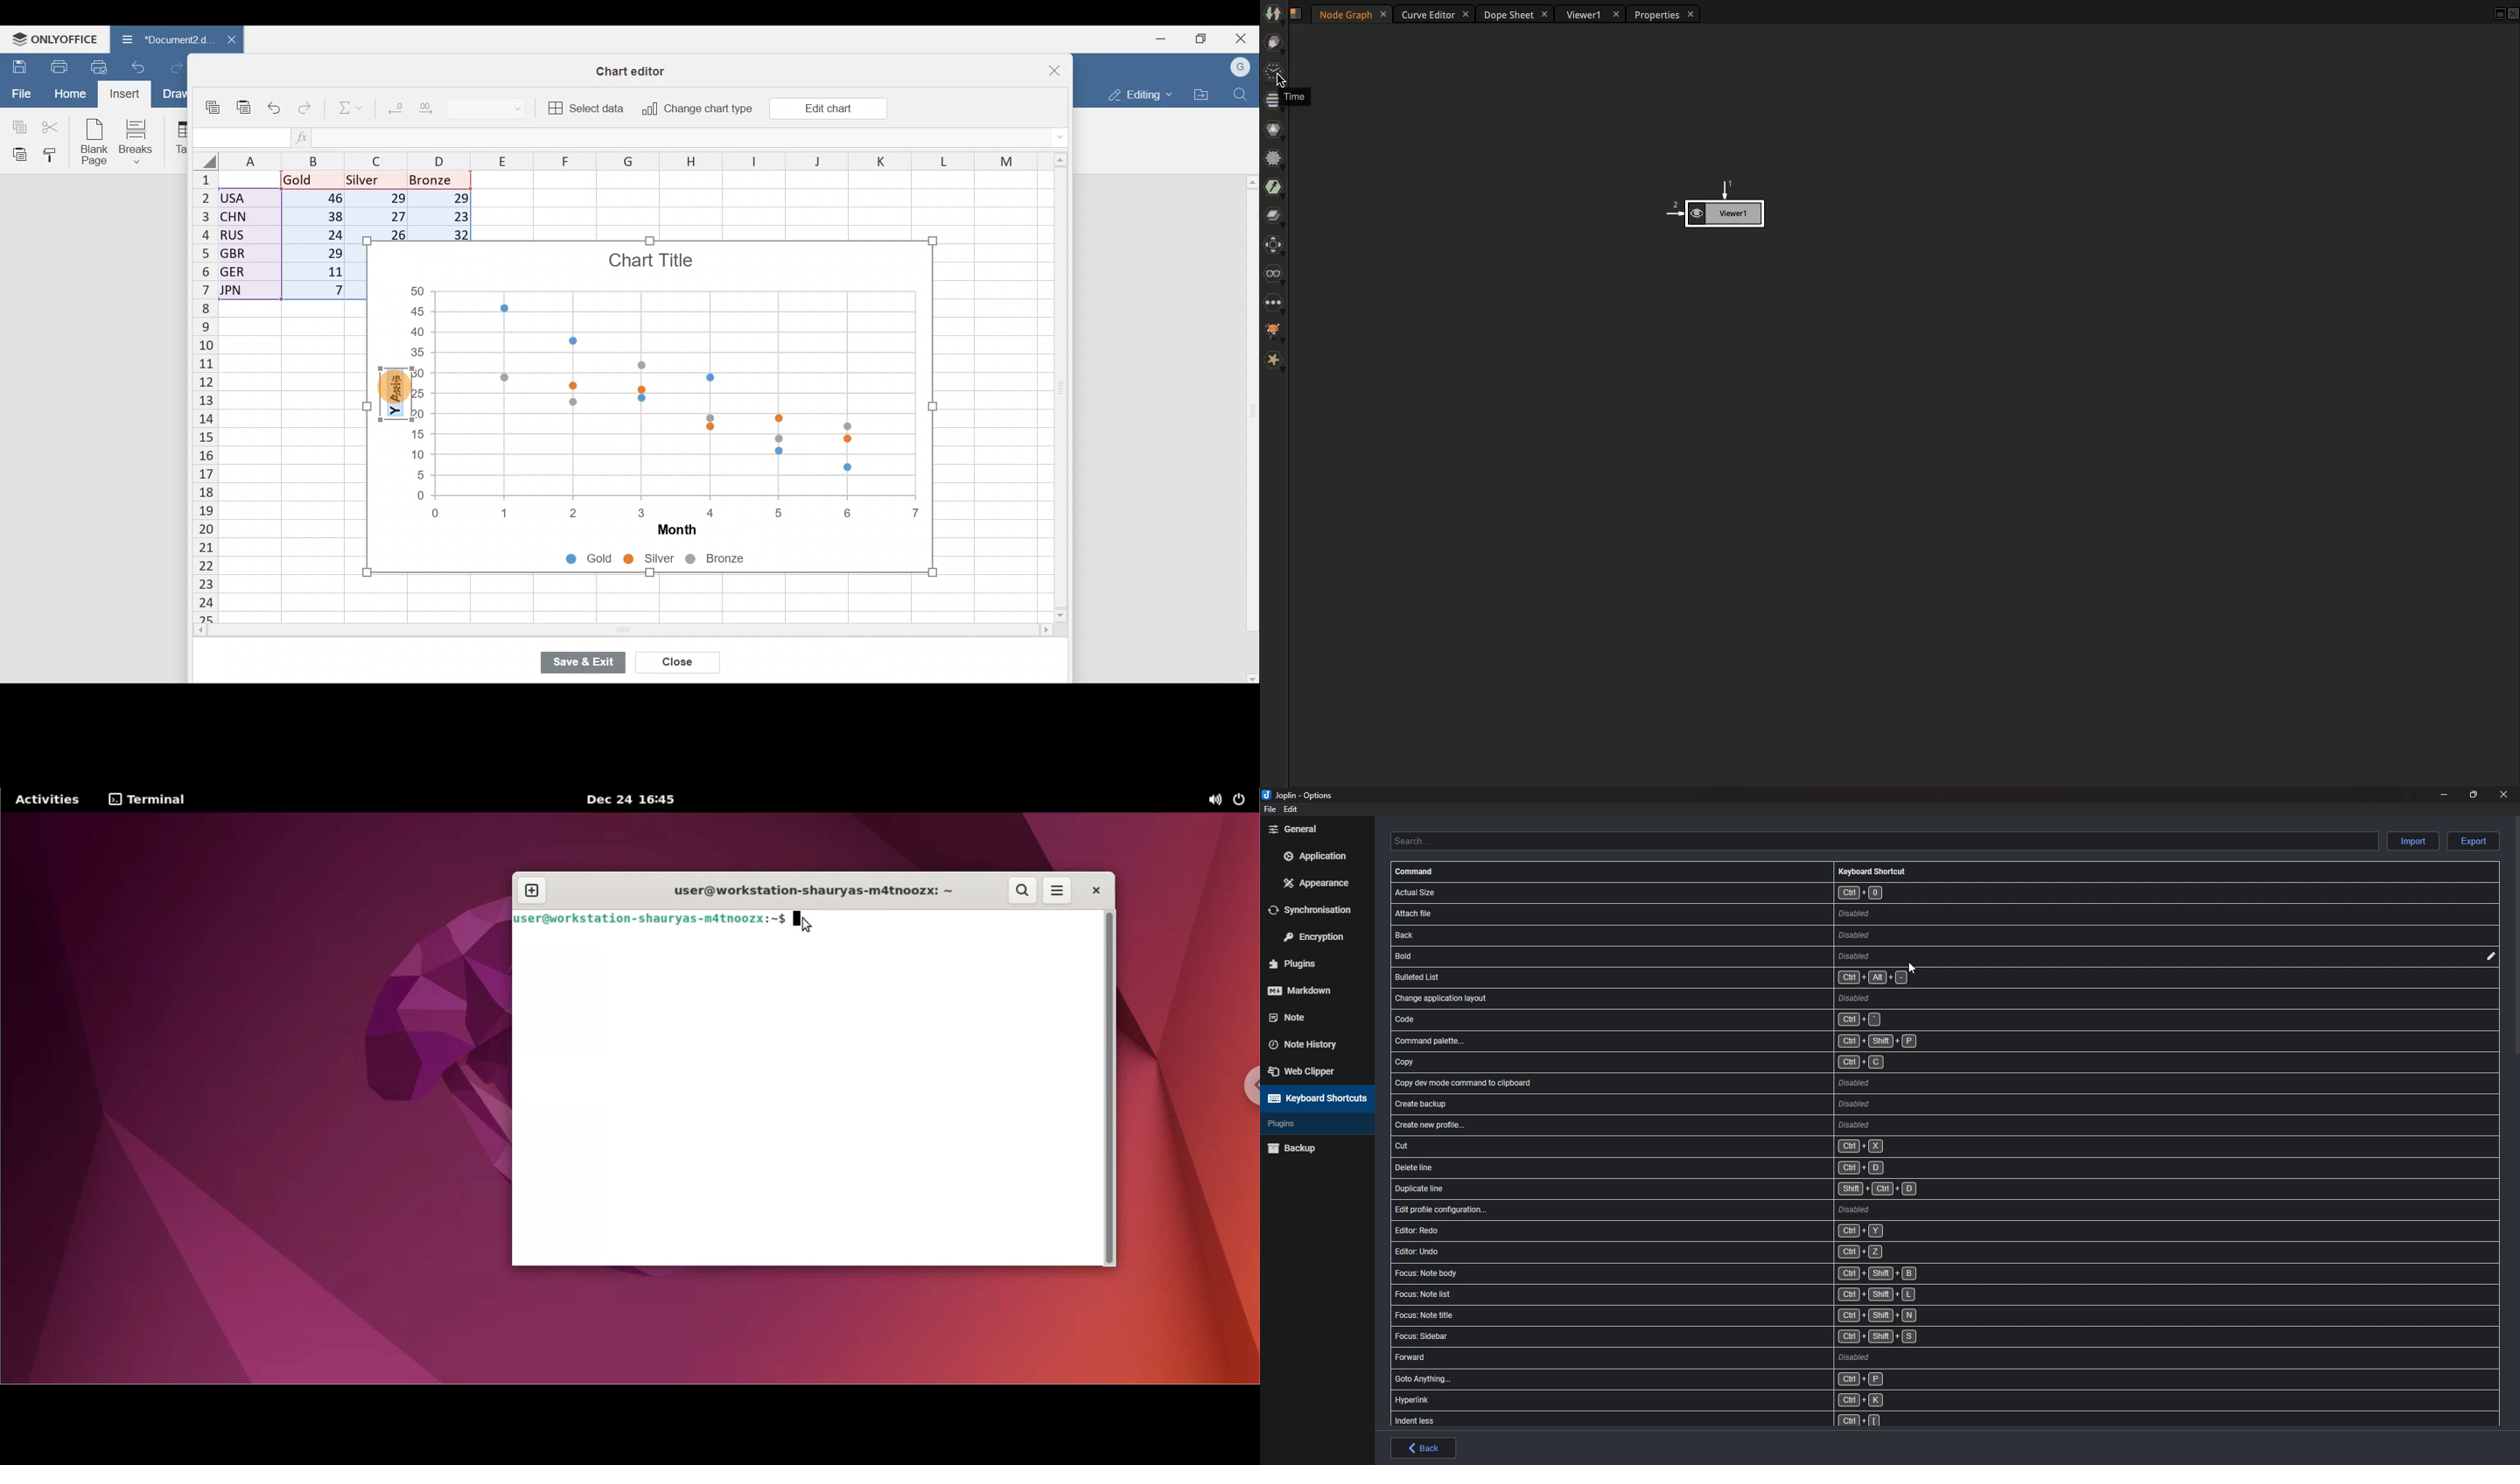 This screenshot has width=2520, height=1484. I want to click on shortcut, so click(1697, 979).